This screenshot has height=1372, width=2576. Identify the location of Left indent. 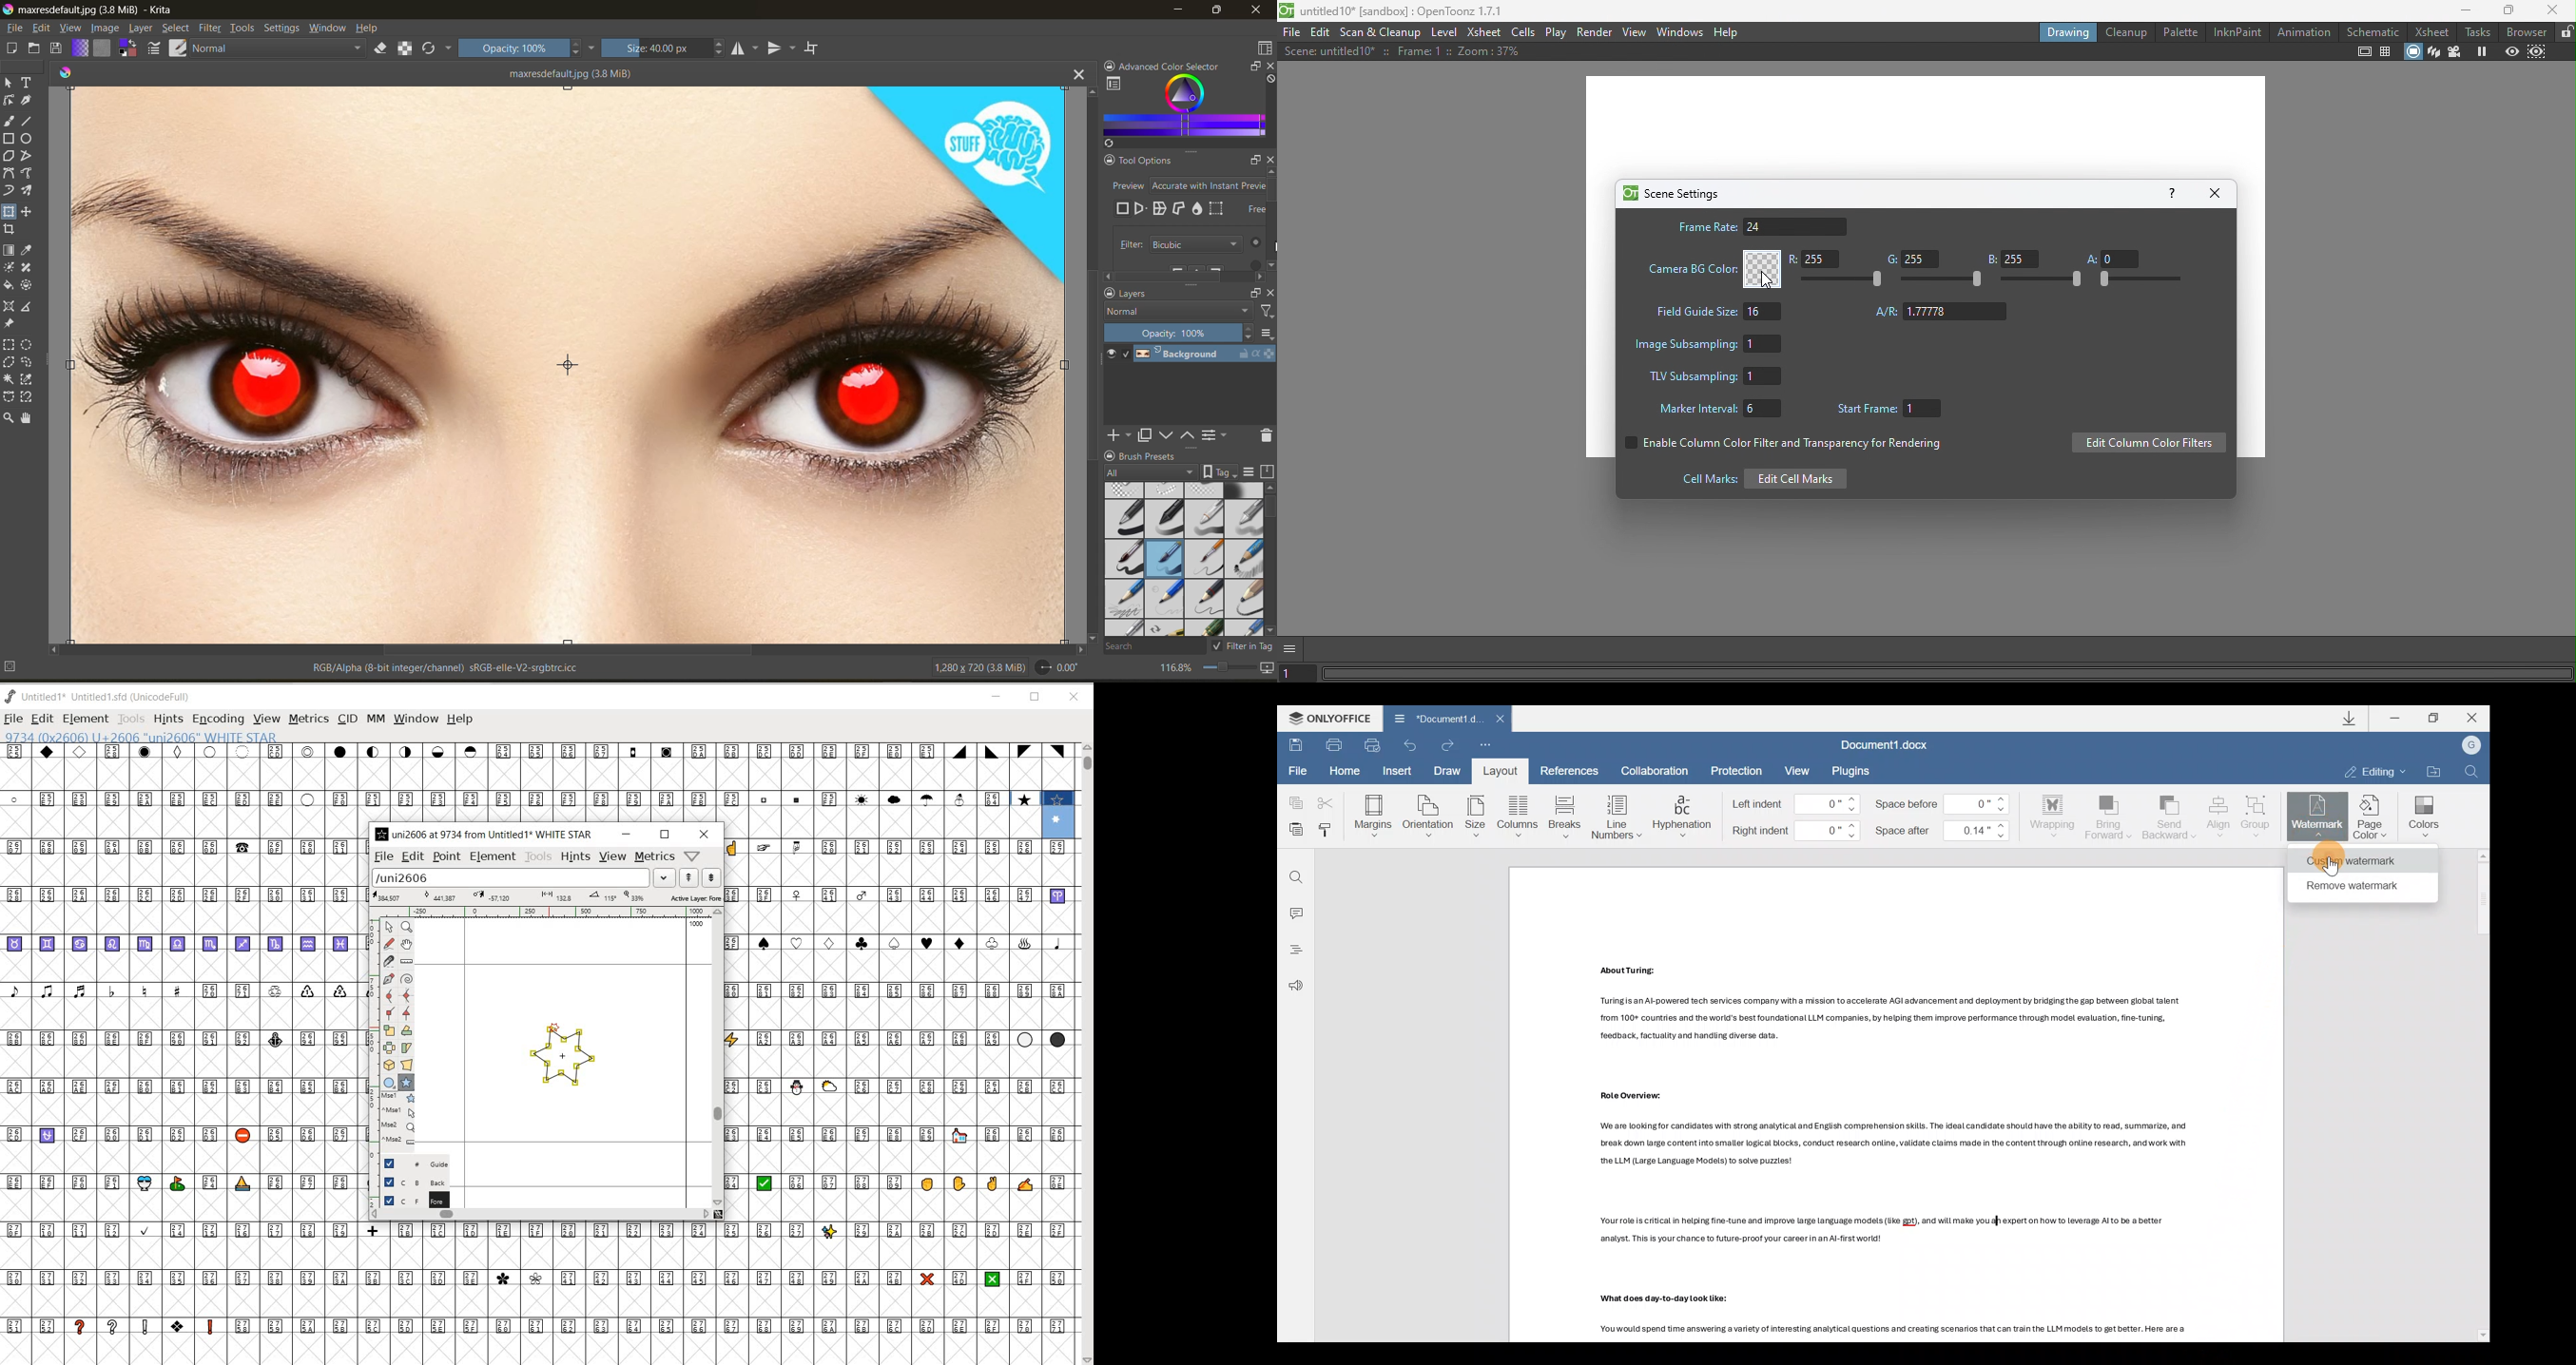
(1792, 803).